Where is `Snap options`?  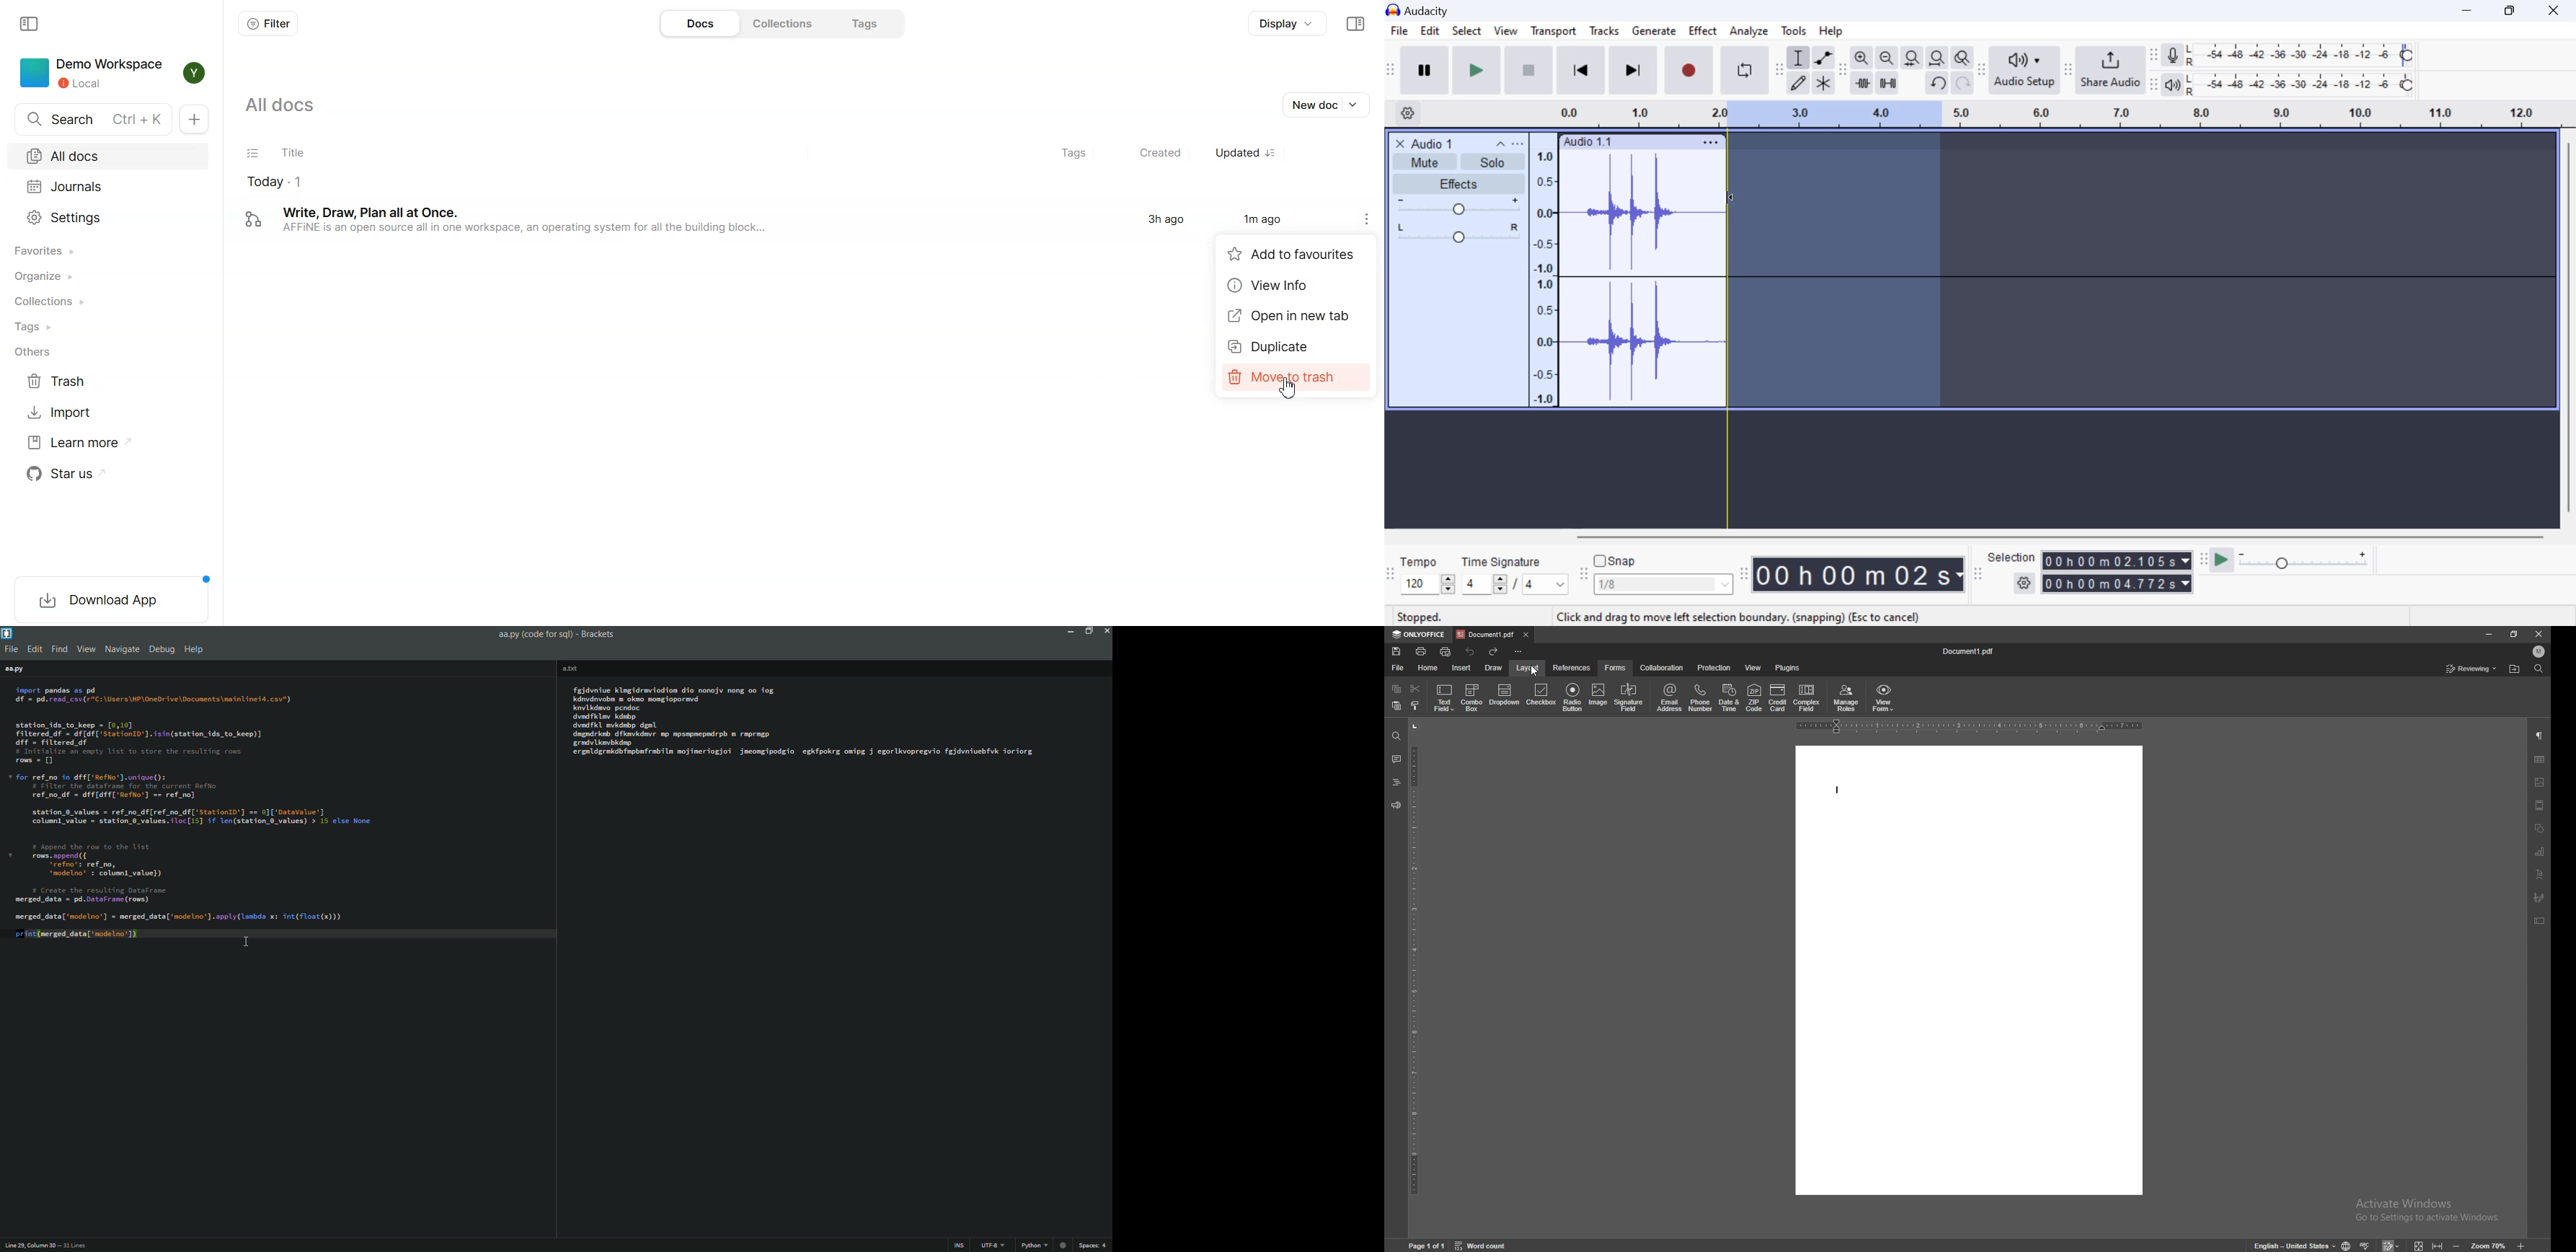
Snap options is located at coordinates (1665, 587).